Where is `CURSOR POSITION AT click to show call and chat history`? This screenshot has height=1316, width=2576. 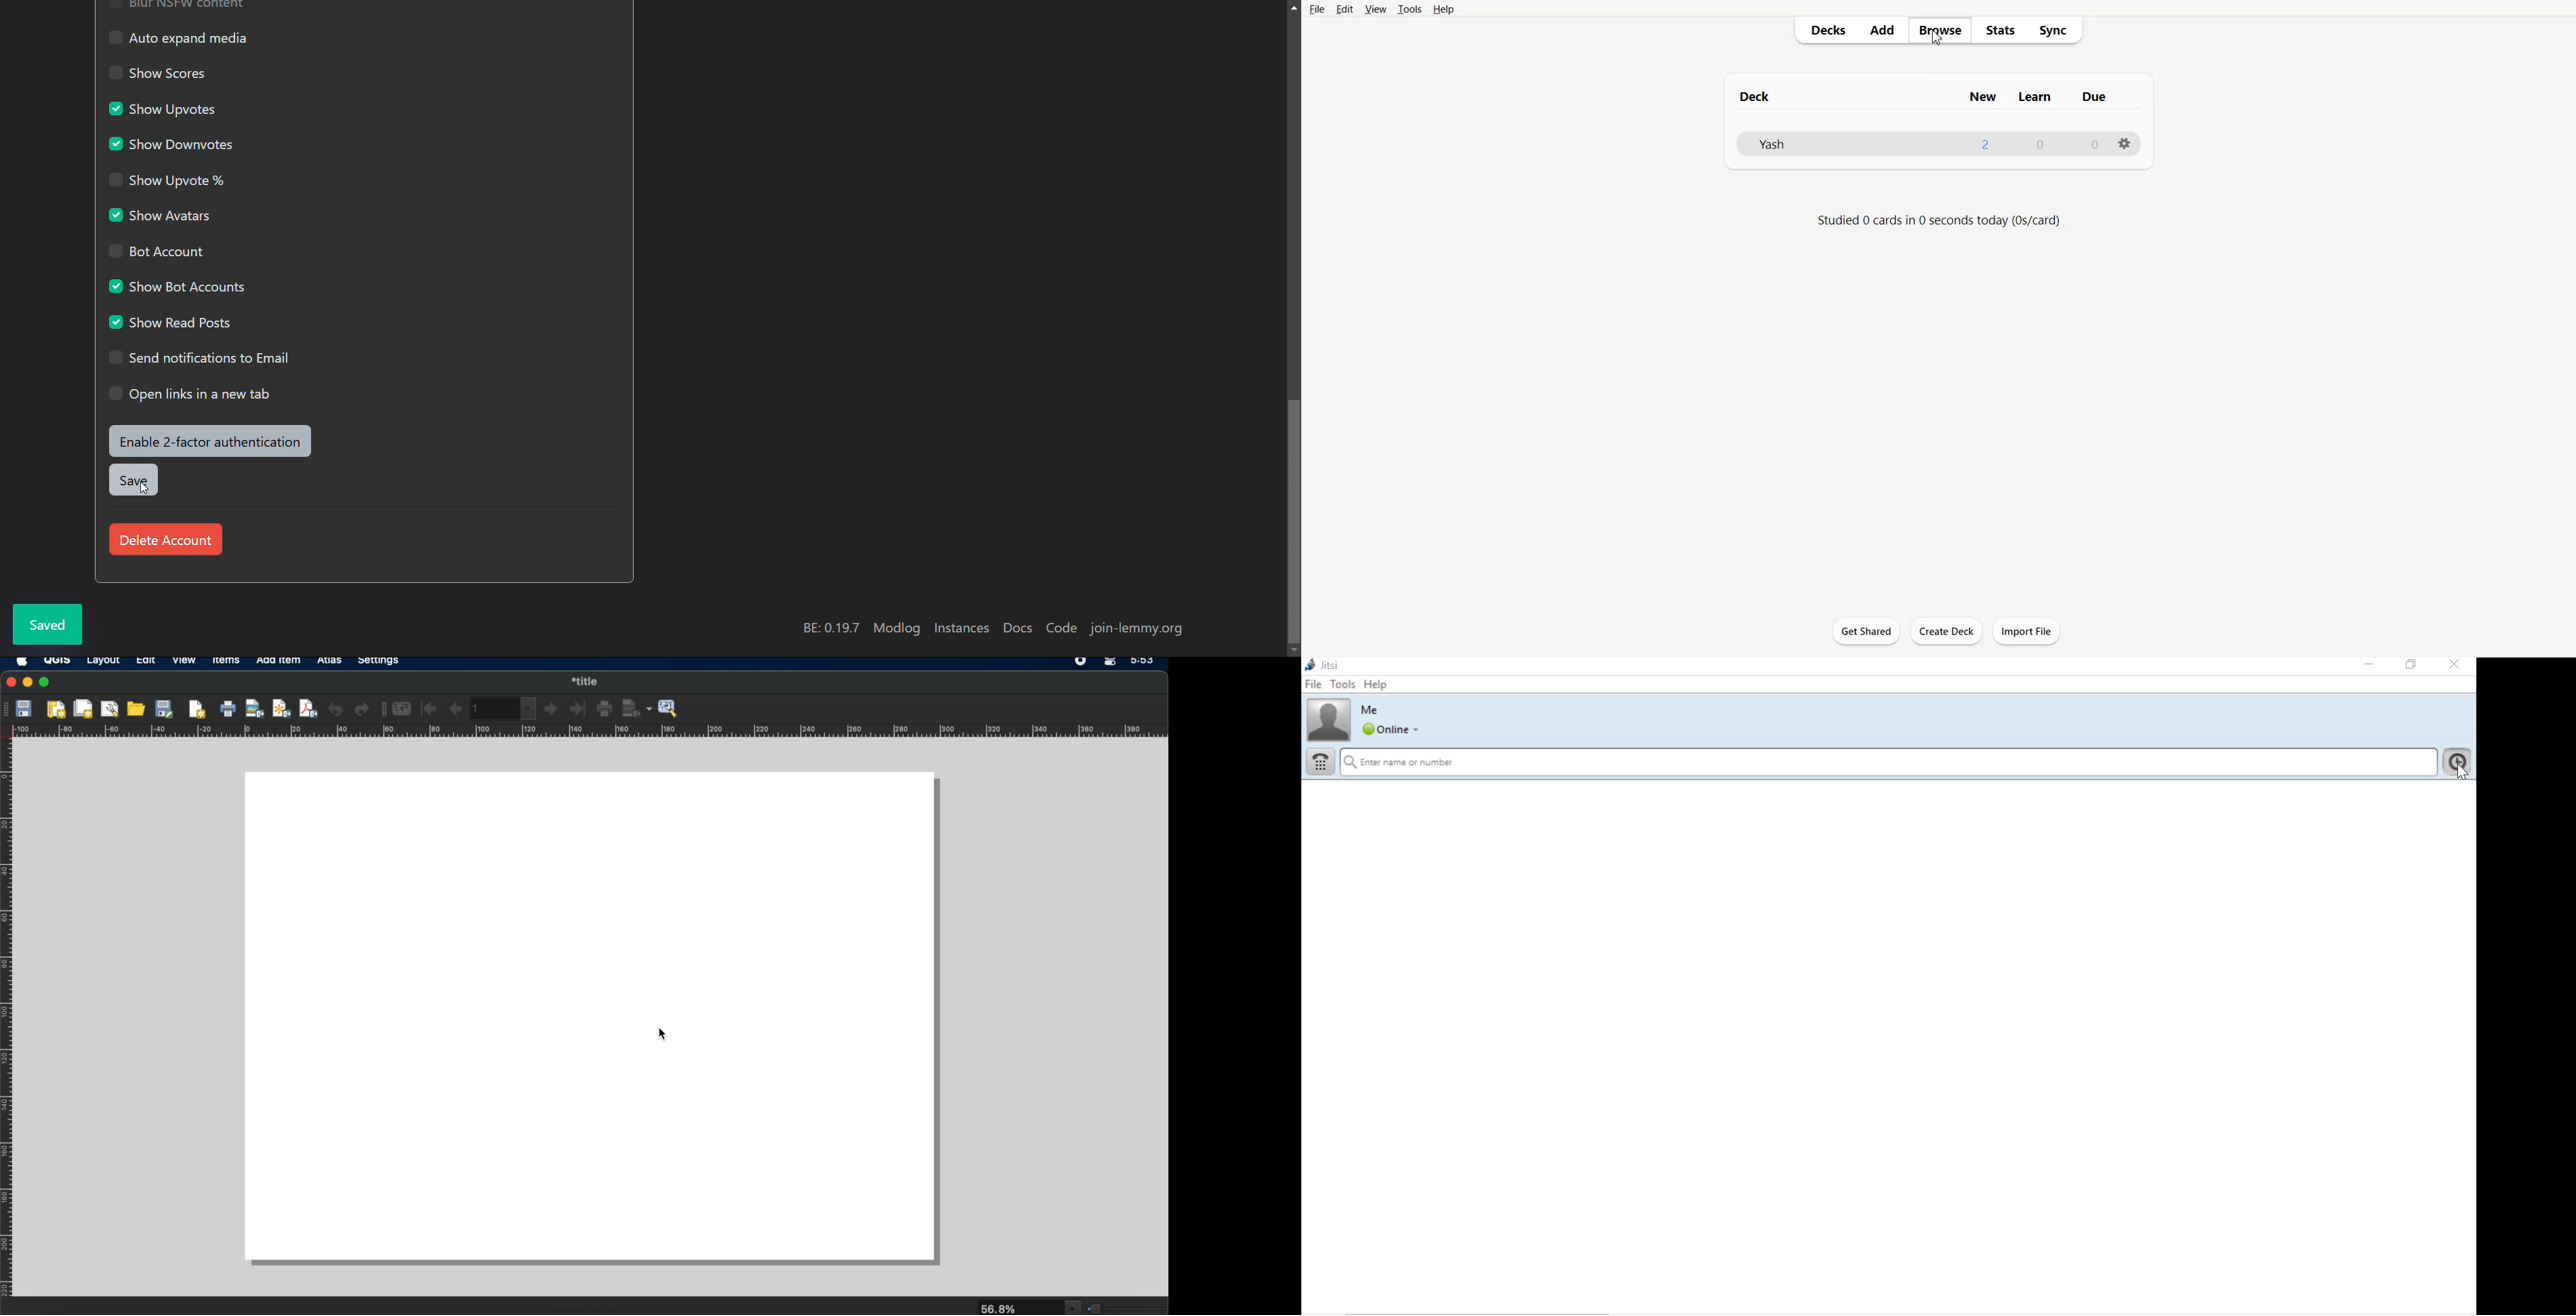 CURSOR POSITION AT click to show call and chat history is located at coordinates (2461, 771).